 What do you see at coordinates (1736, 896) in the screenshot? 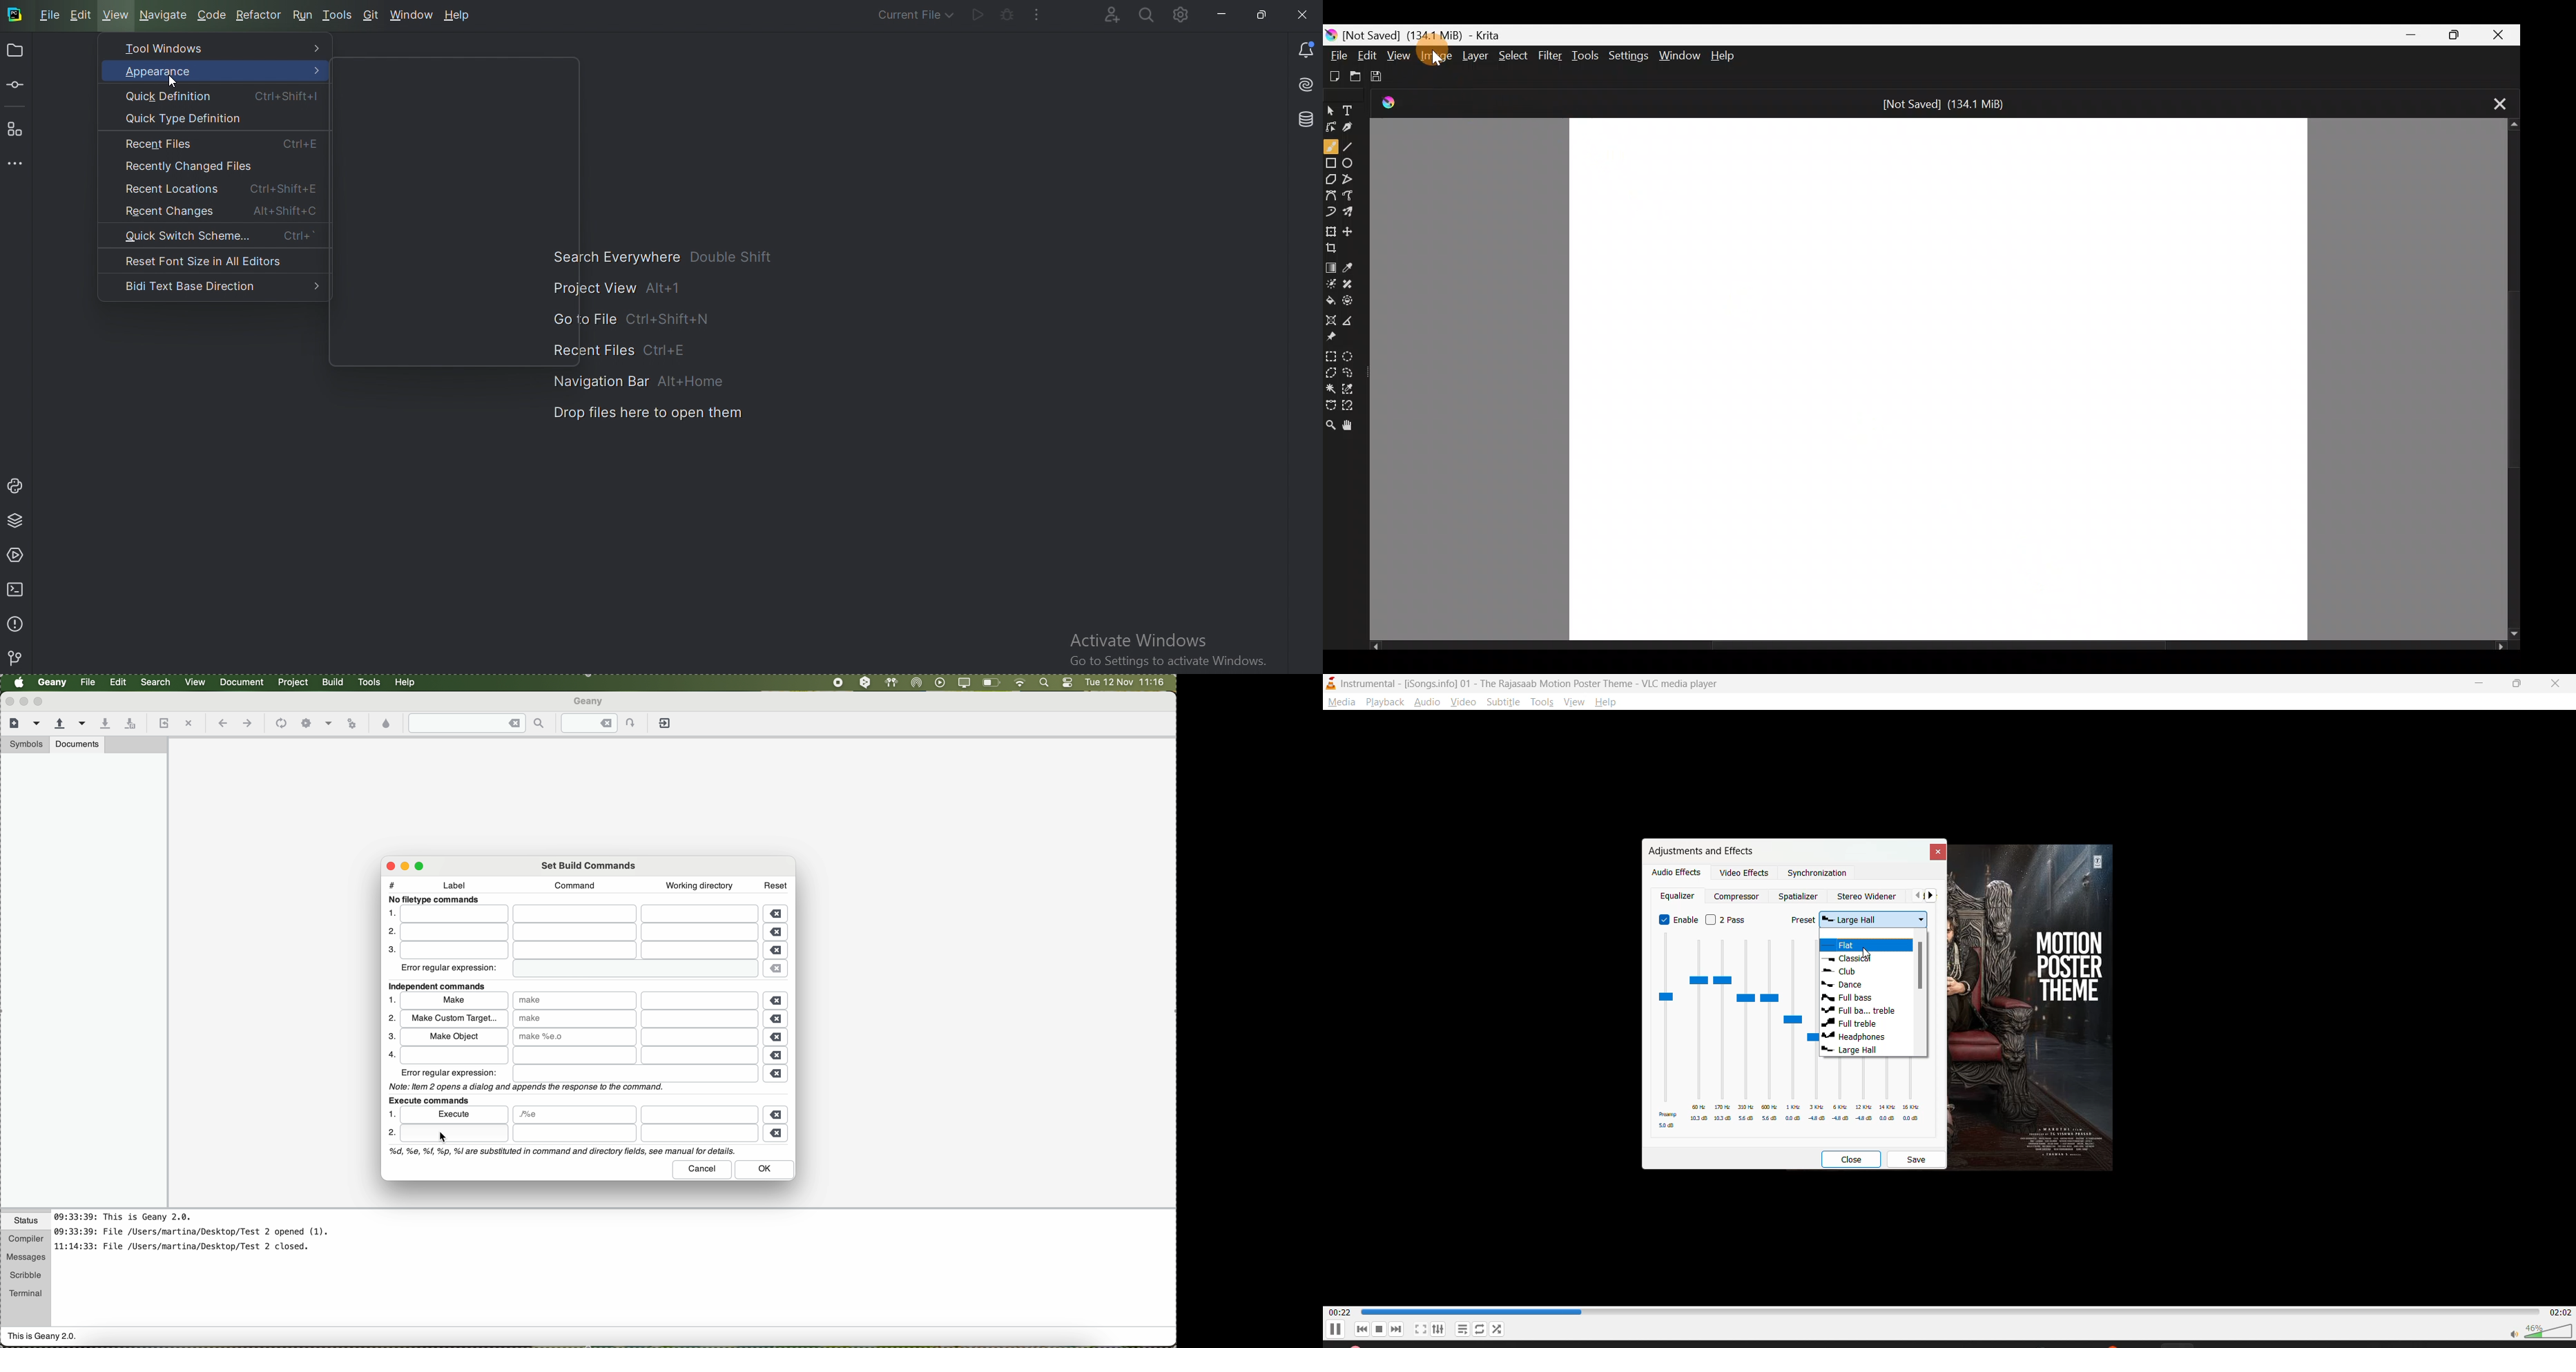
I see `compressor` at bounding box center [1736, 896].